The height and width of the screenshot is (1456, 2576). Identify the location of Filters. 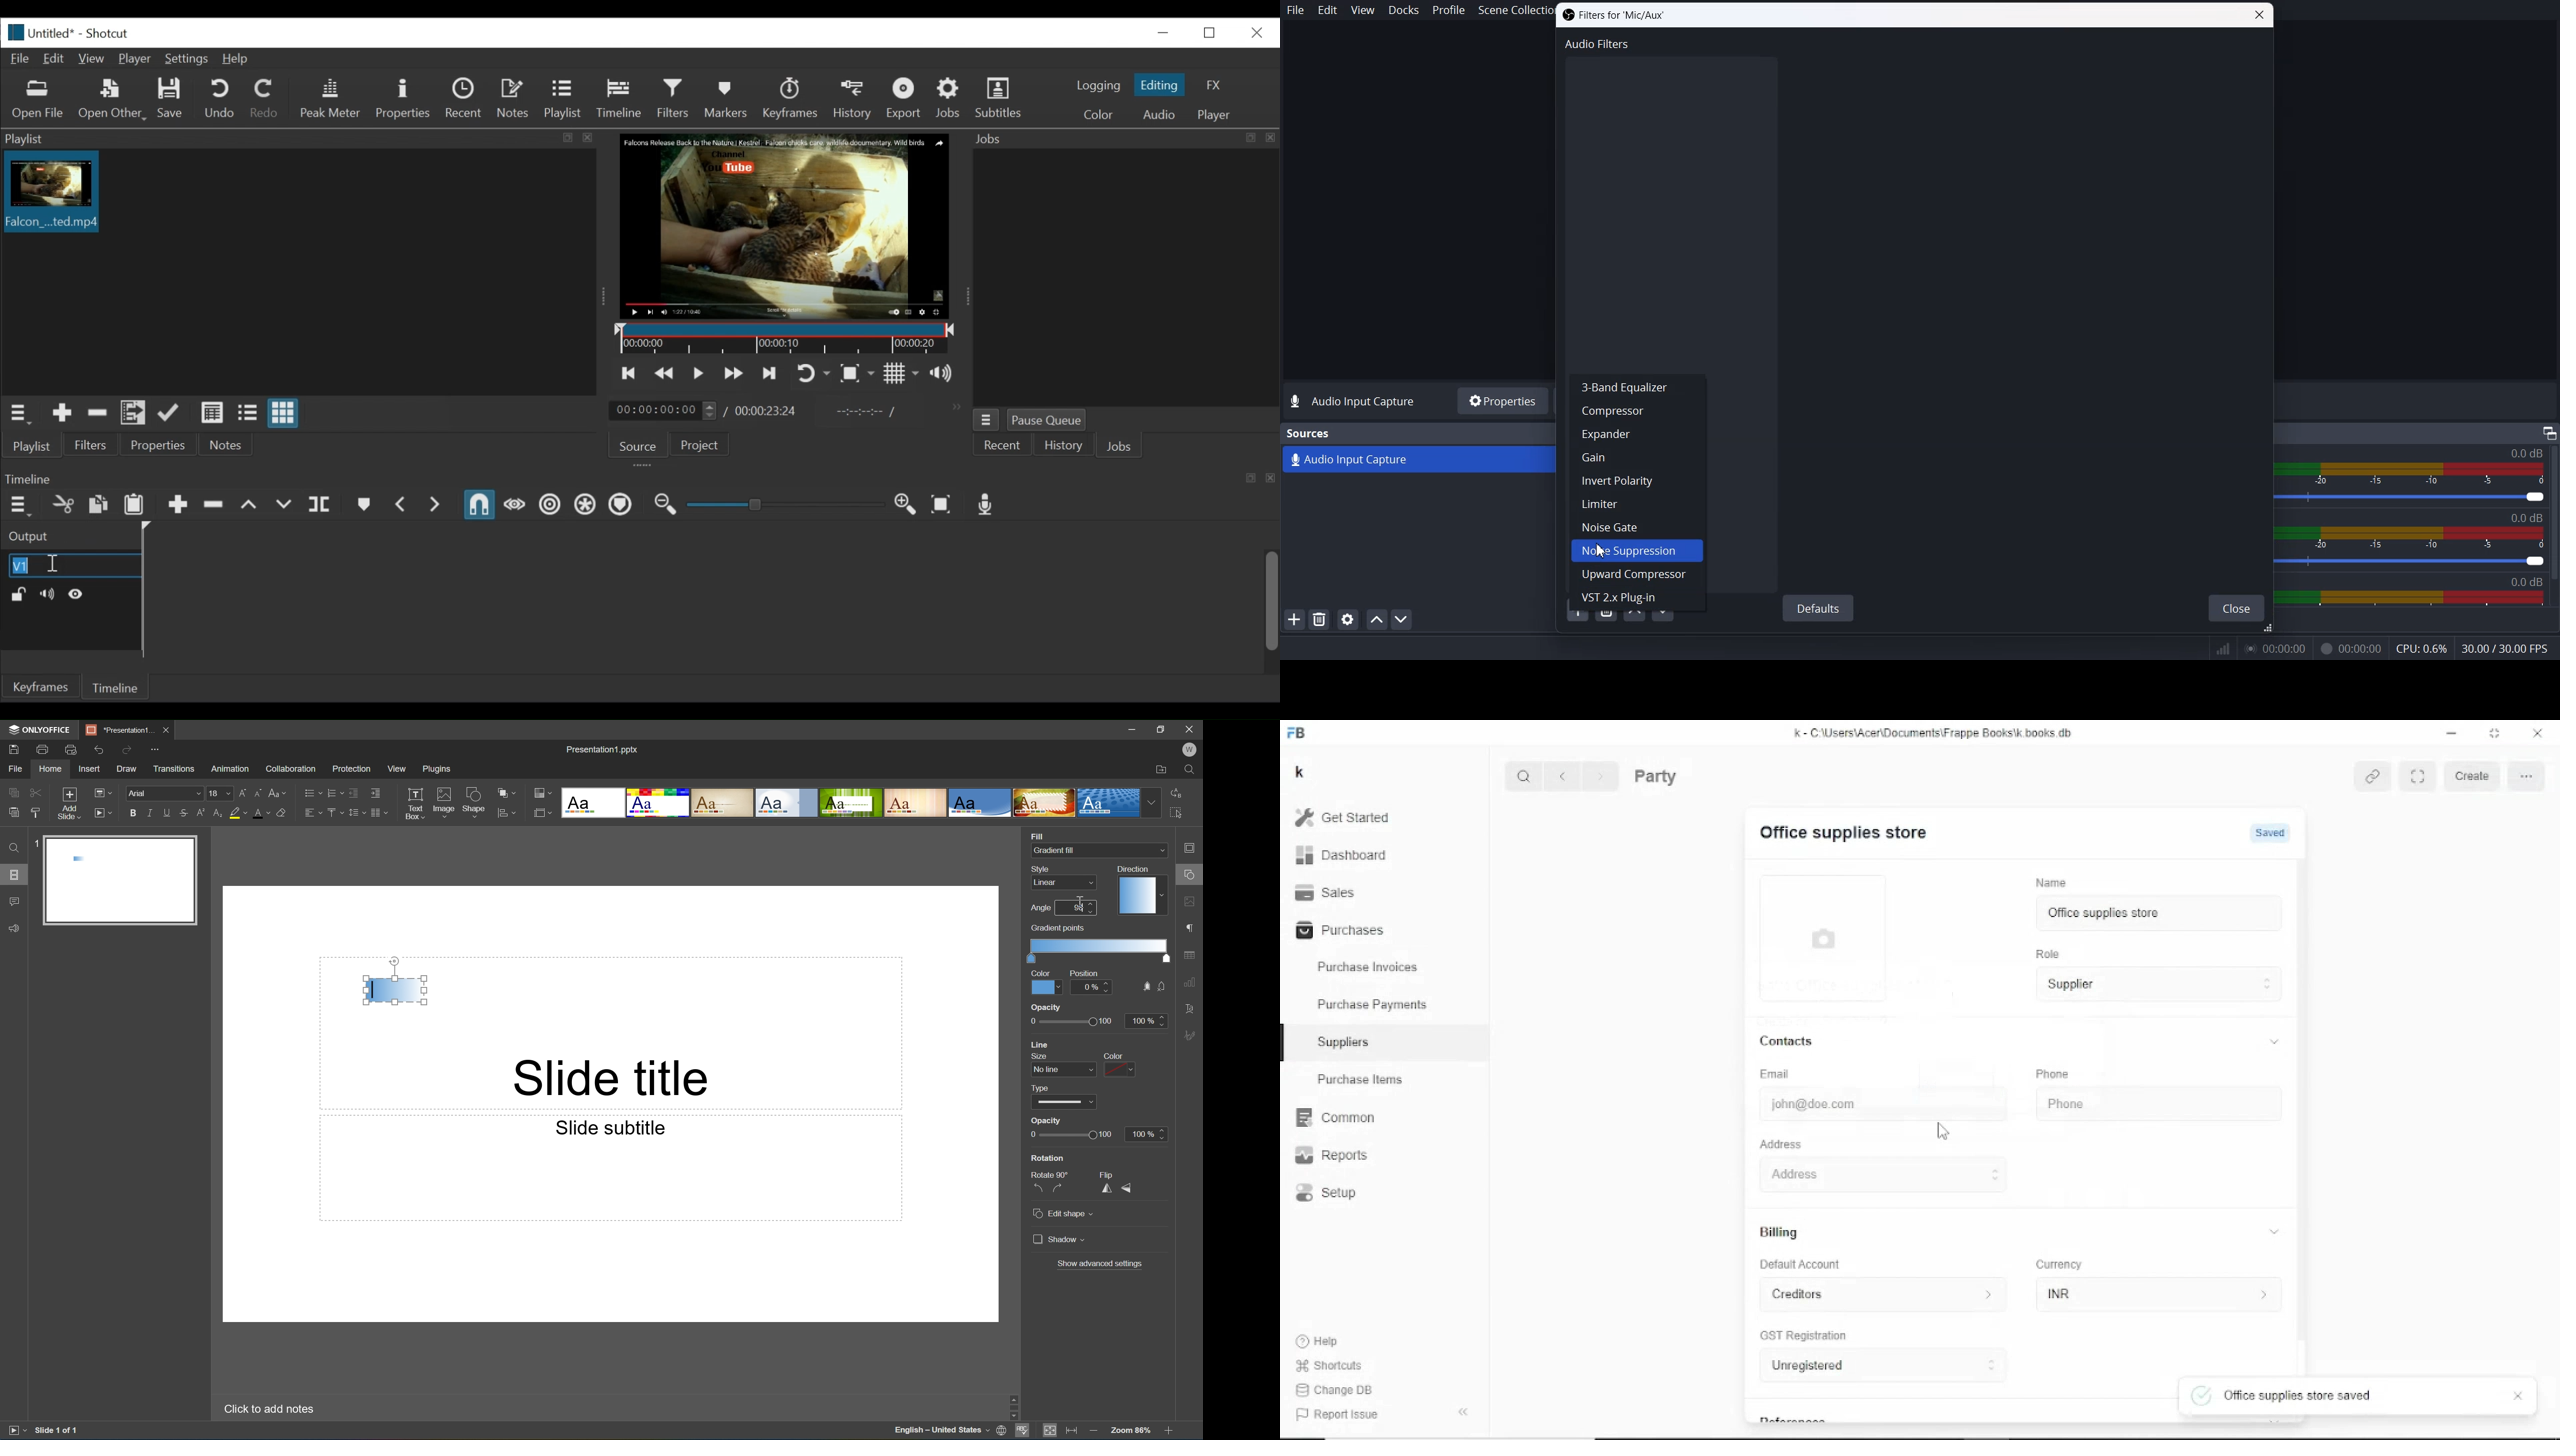
(675, 100).